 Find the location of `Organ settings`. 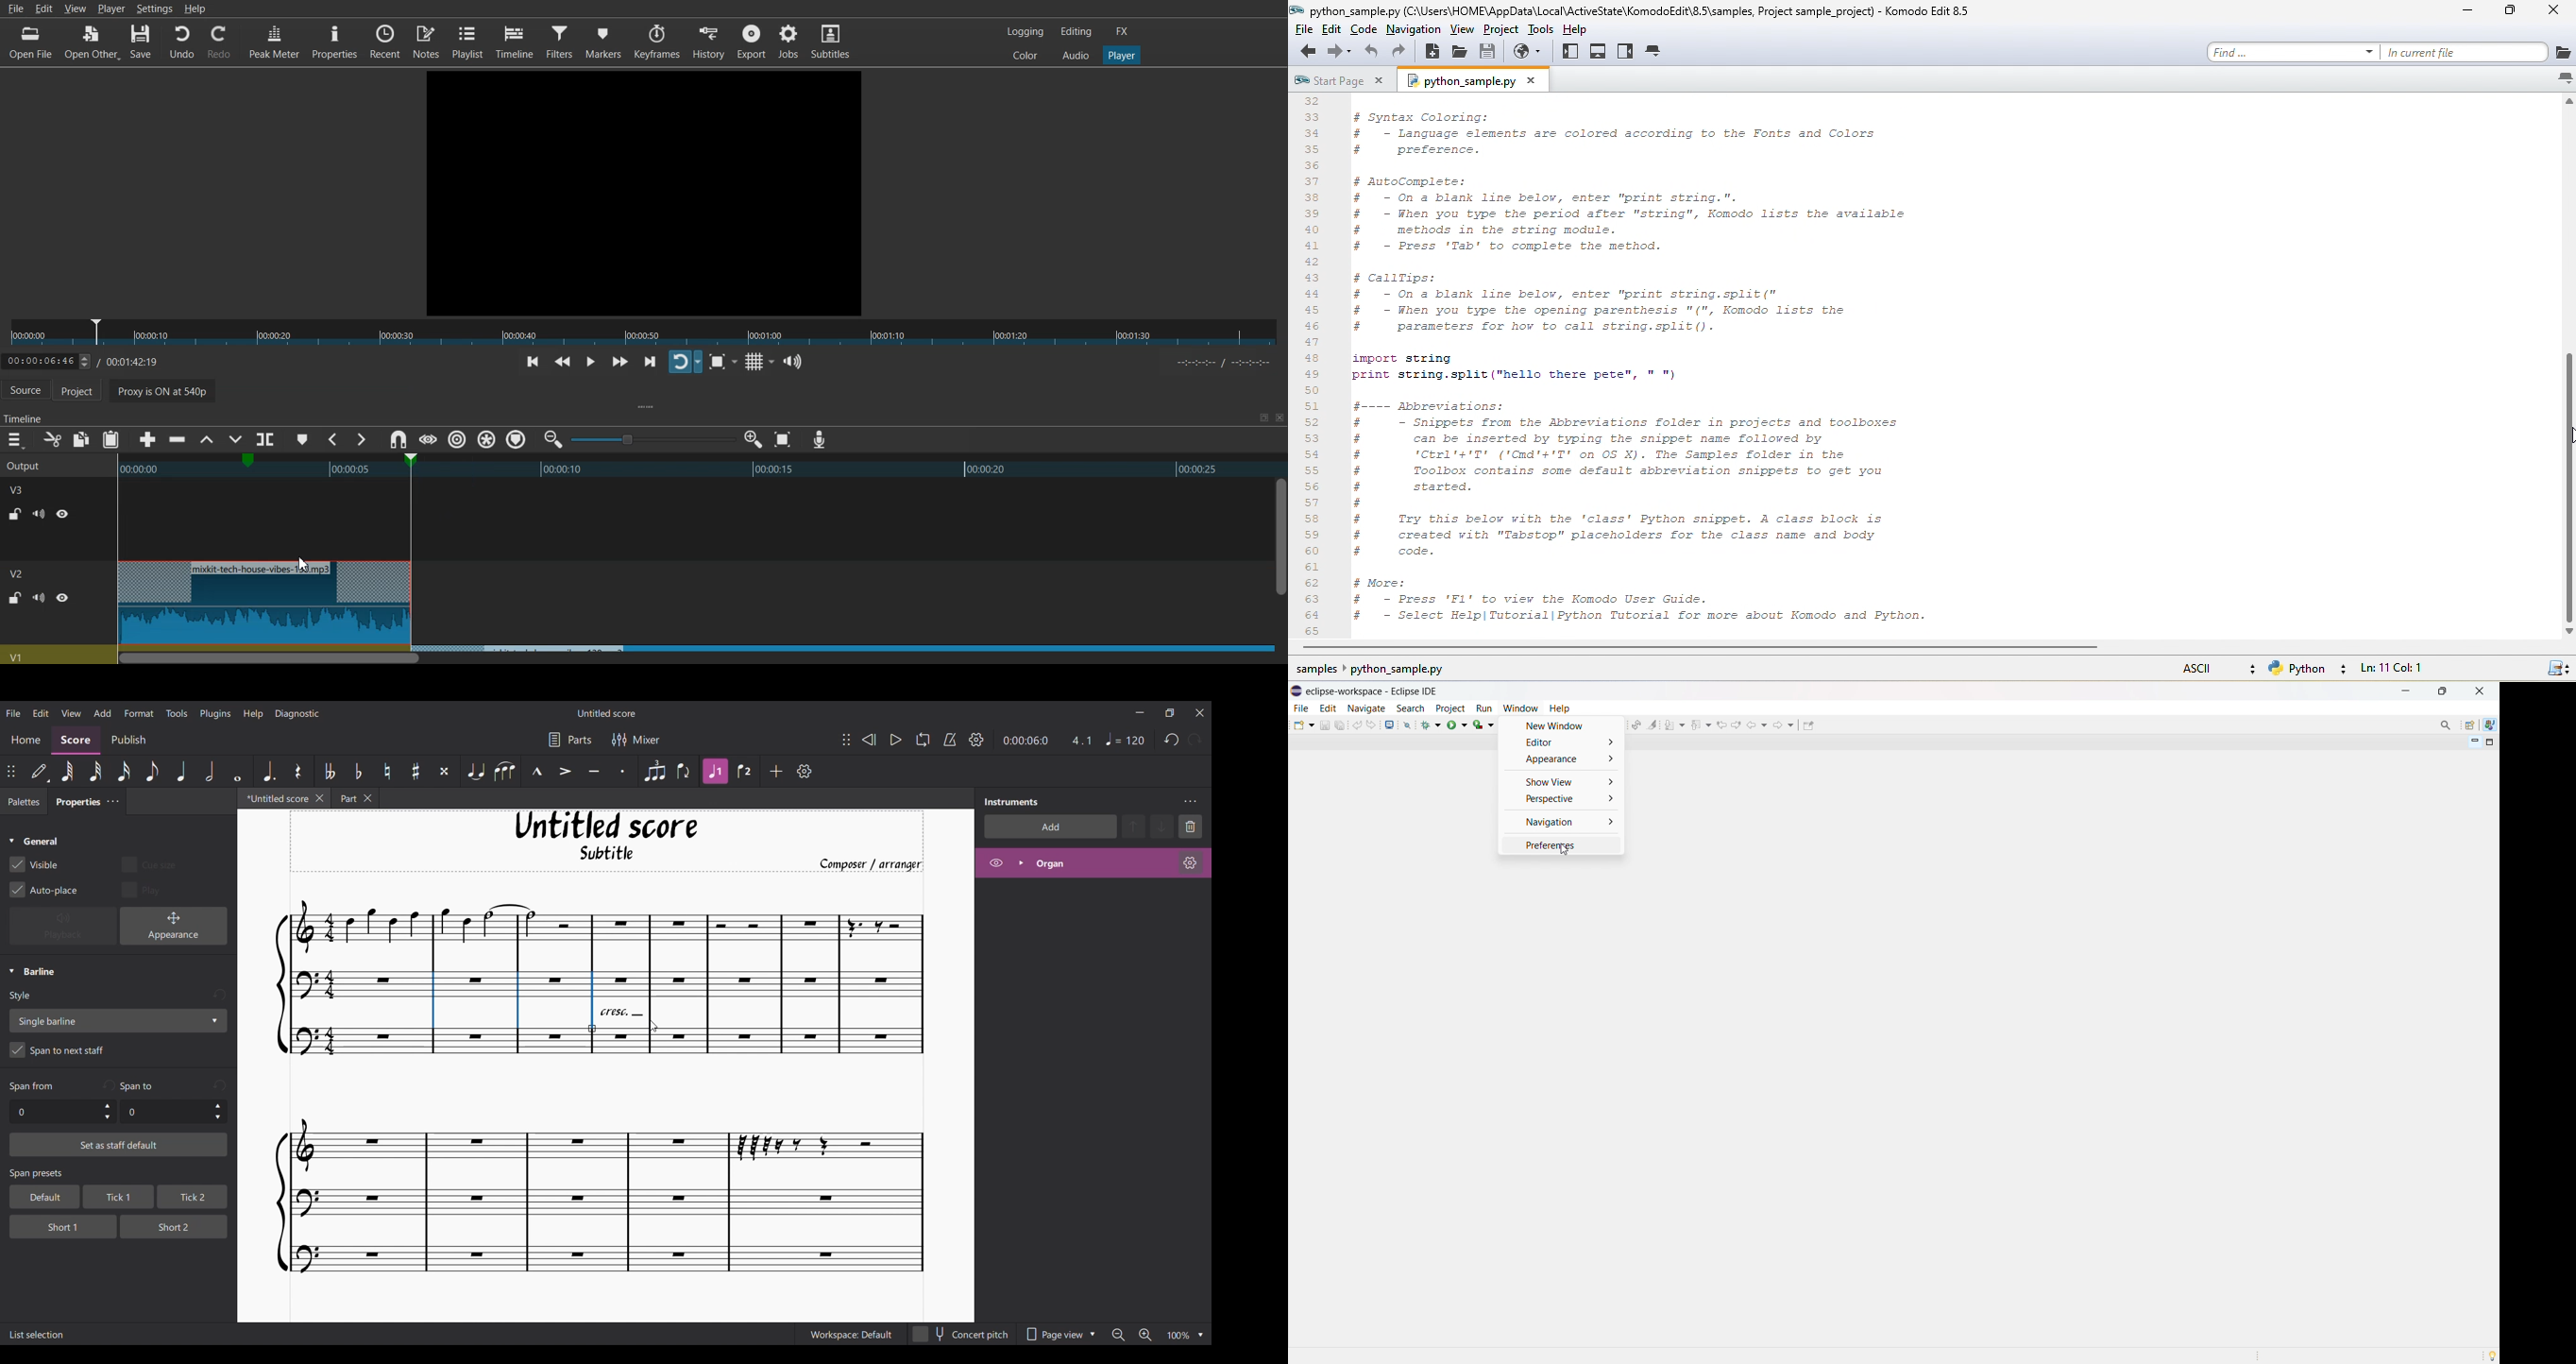

Organ settings is located at coordinates (1191, 863).